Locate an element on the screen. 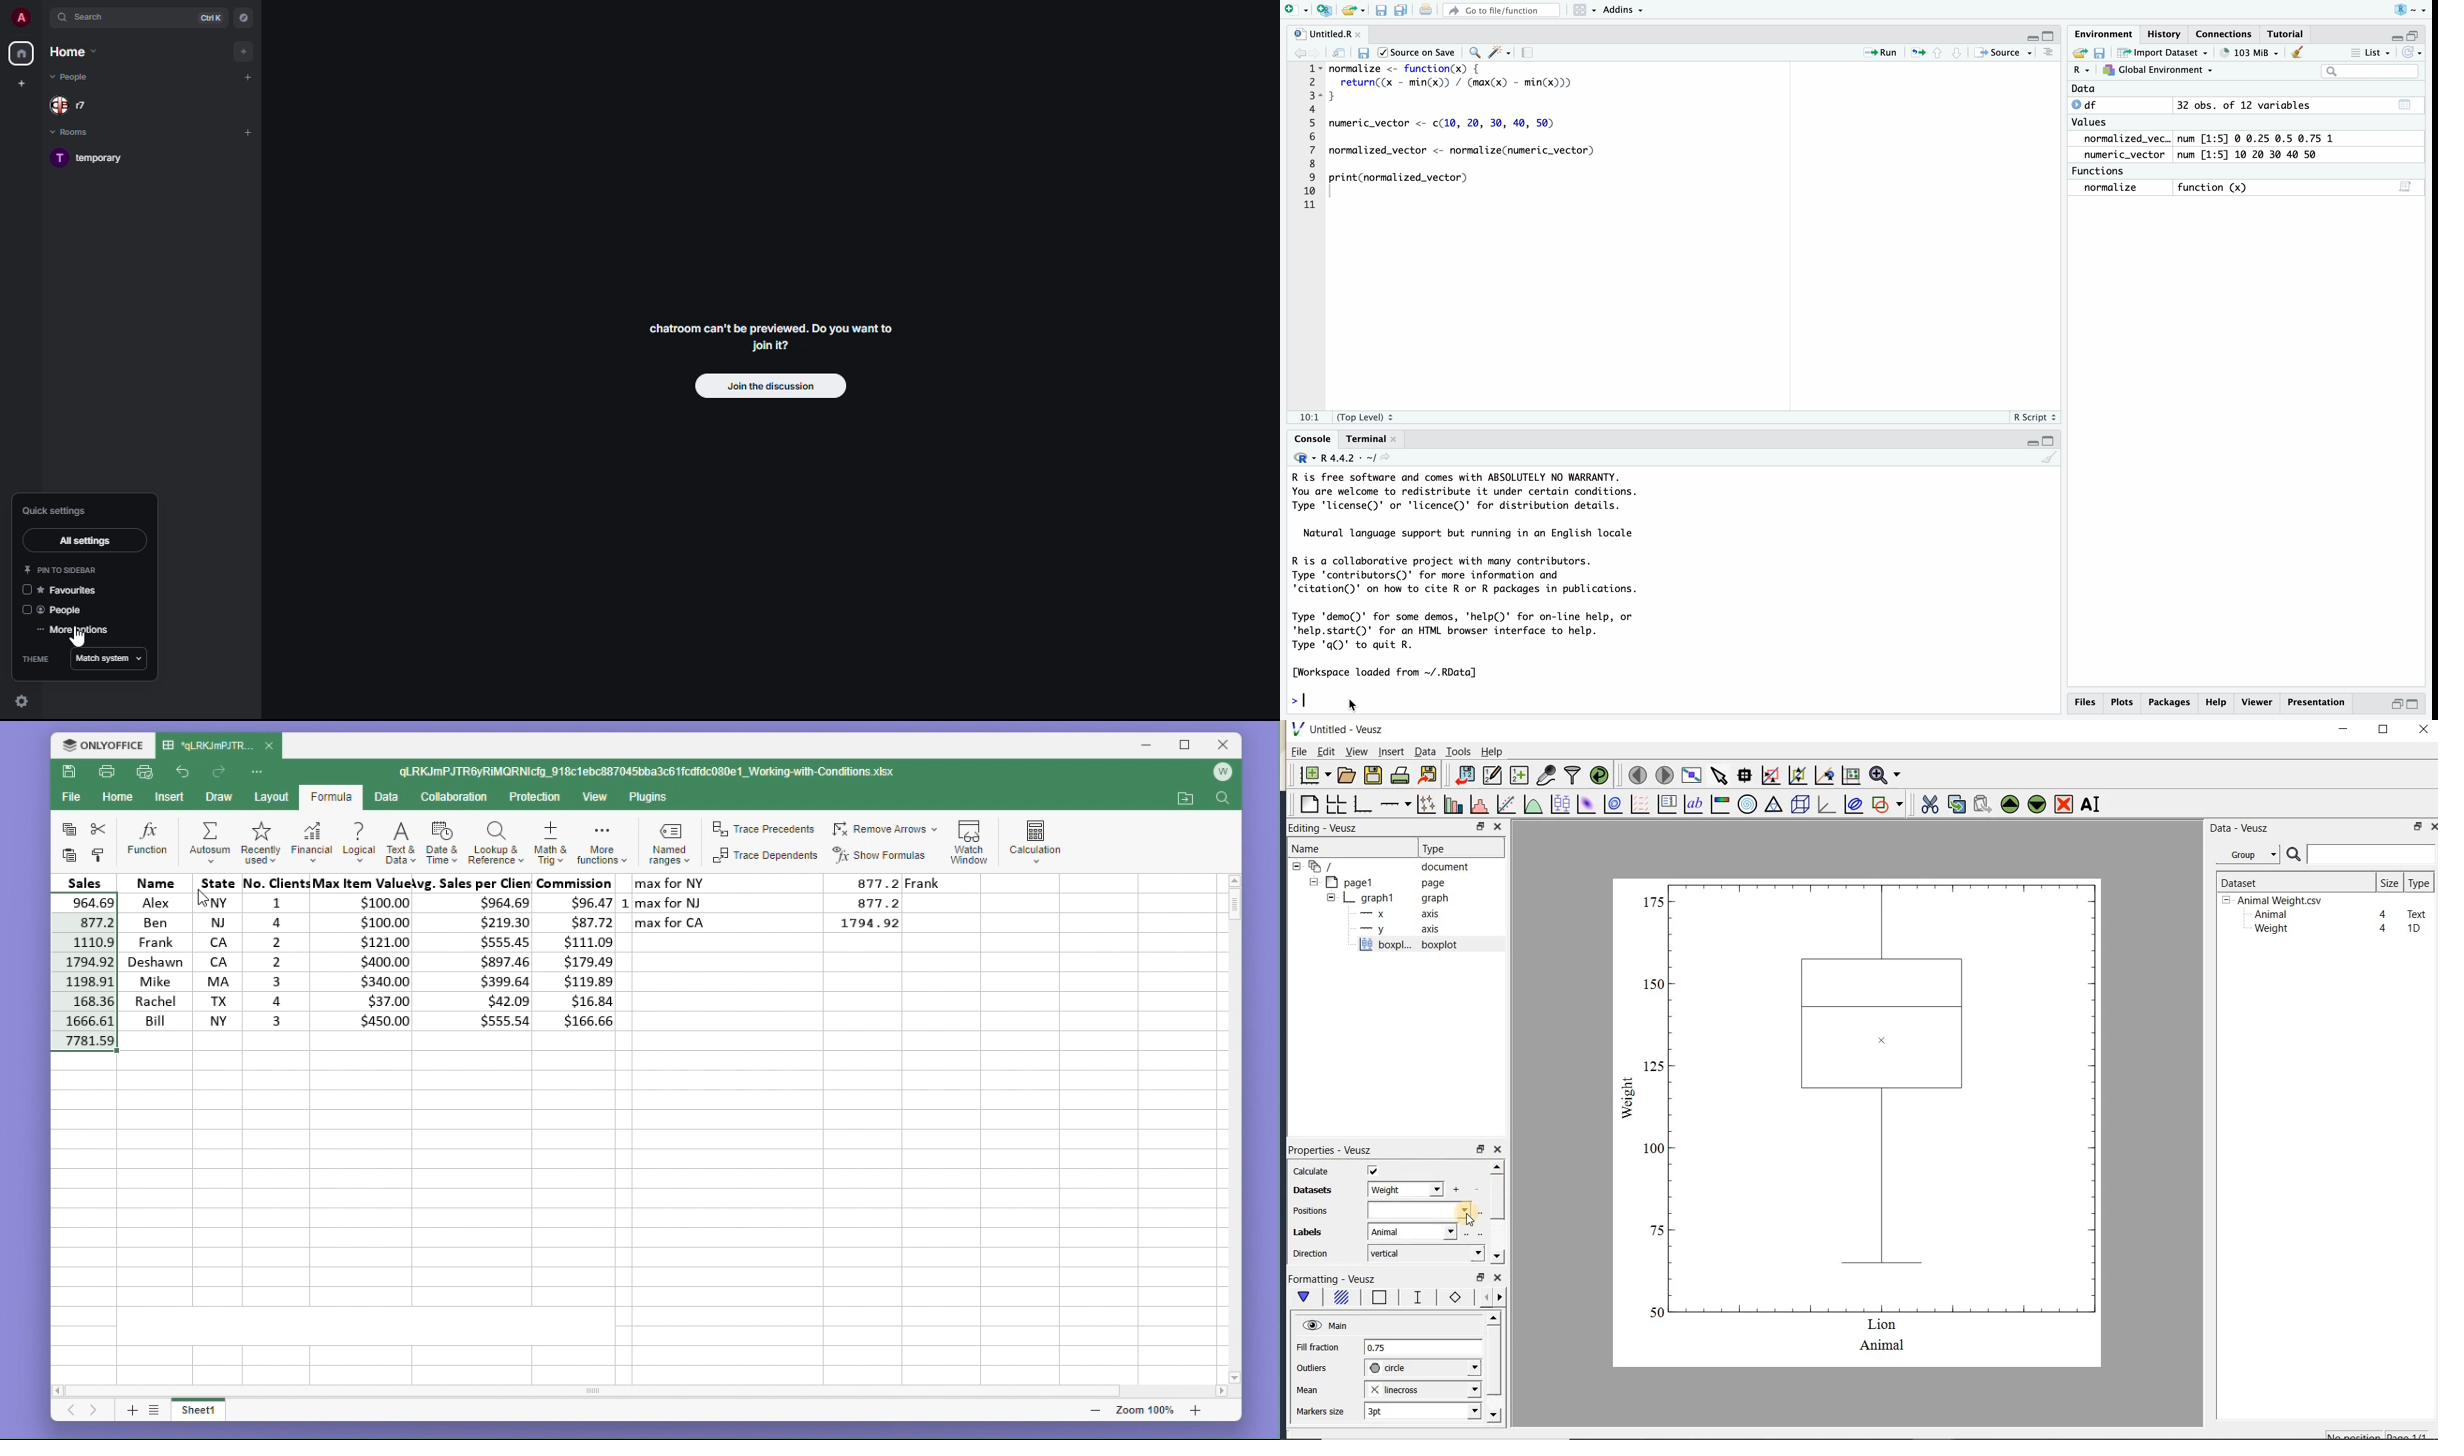 This screenshot has width=2464, height=1456. R ~ is located at coordinates (2408, 11).